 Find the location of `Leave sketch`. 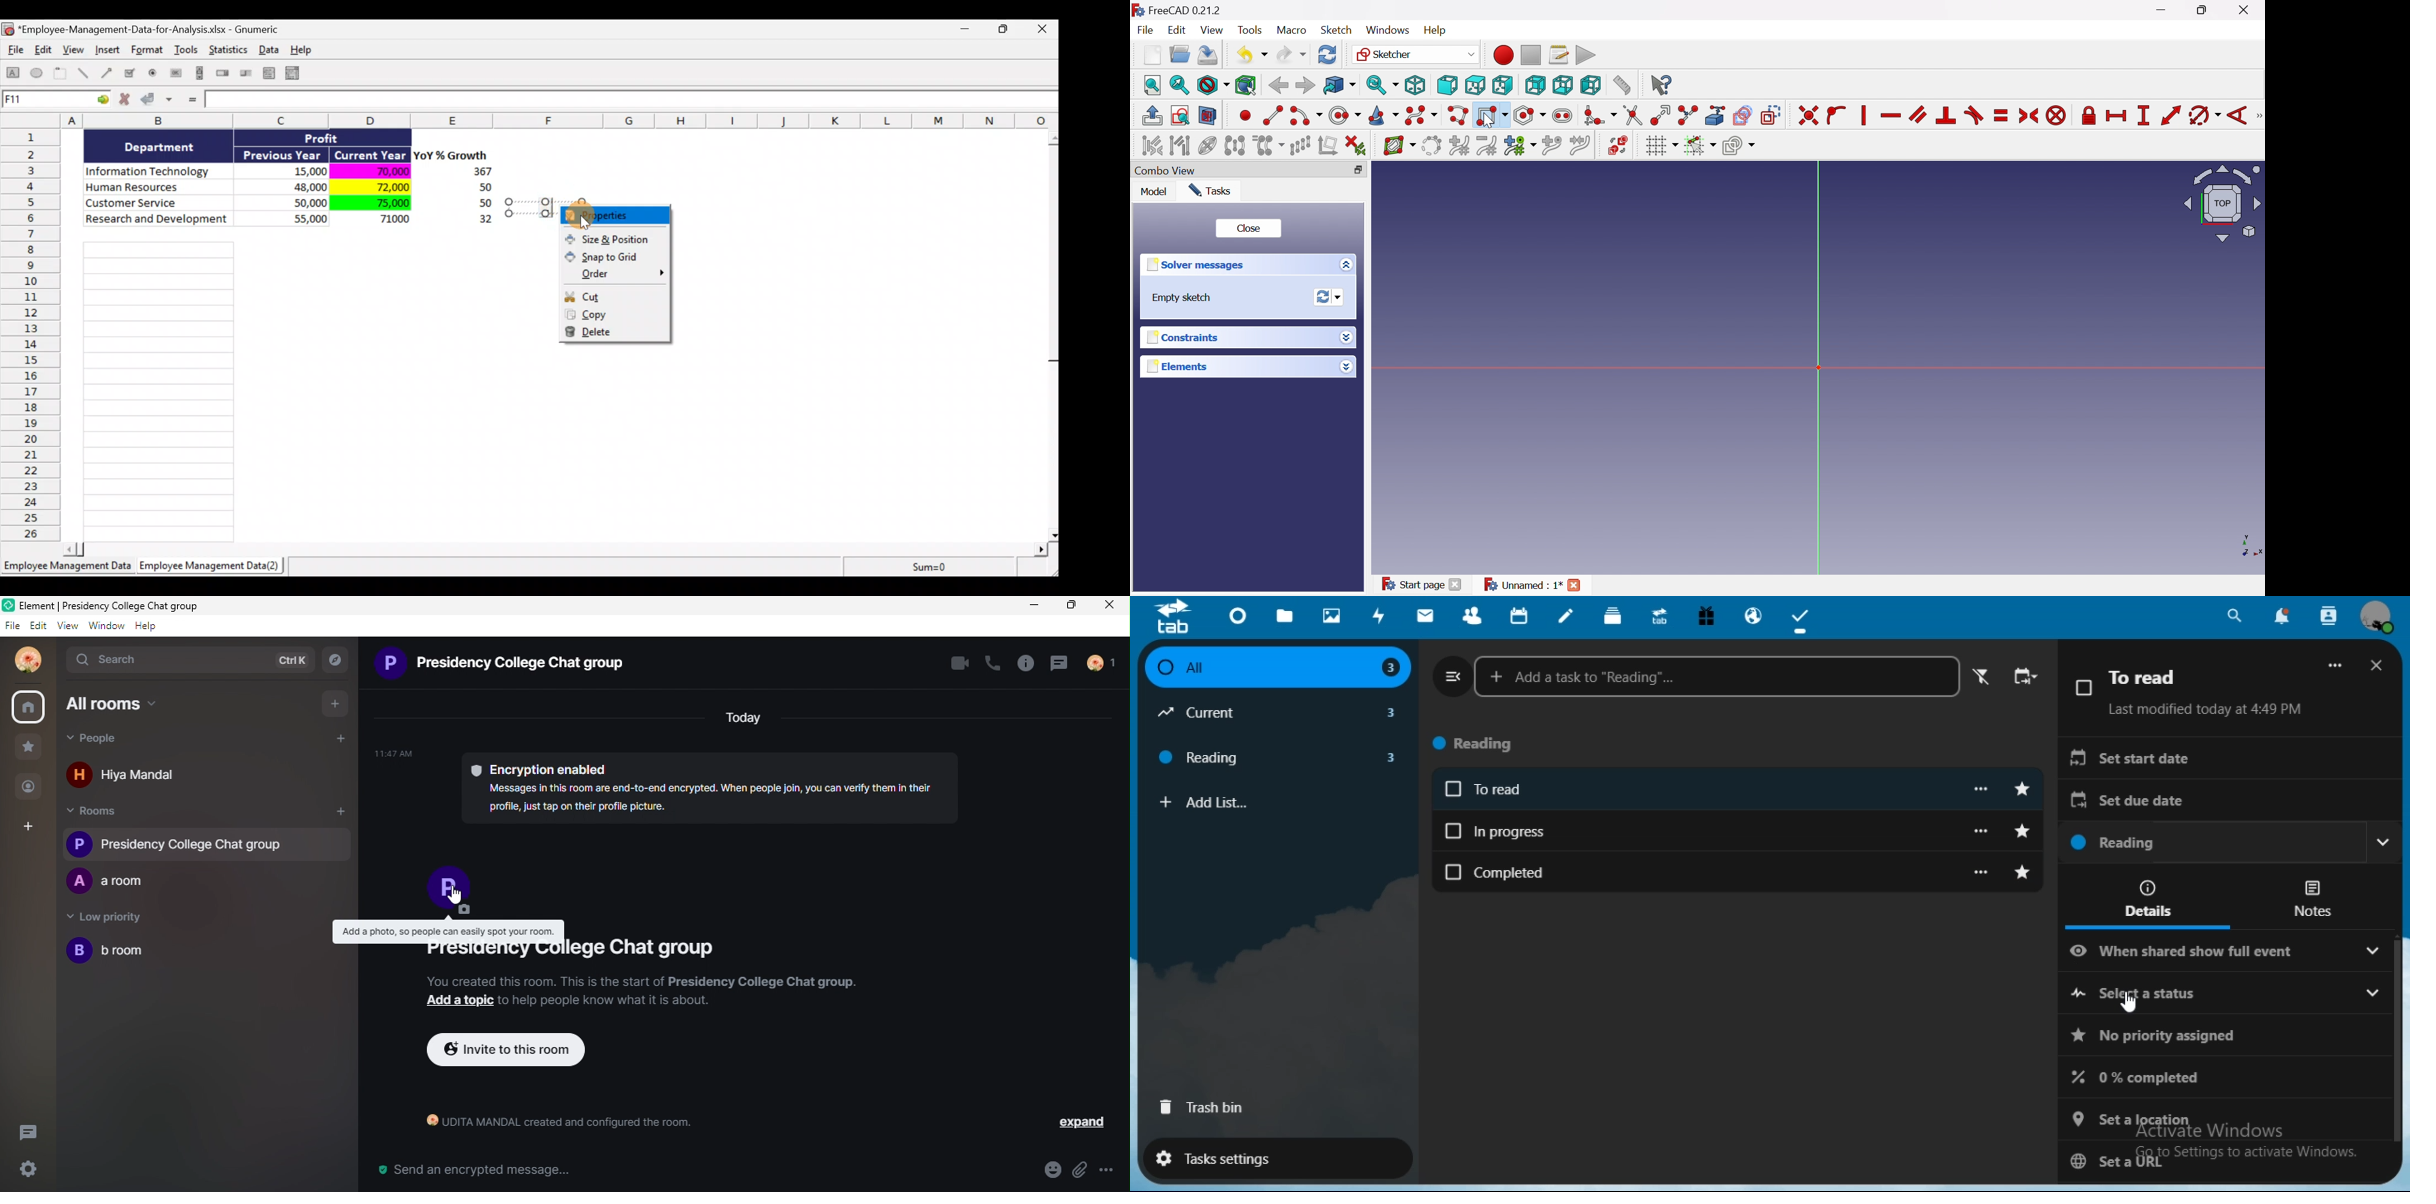

Leave sketch is located at coordinates (1154, 116).